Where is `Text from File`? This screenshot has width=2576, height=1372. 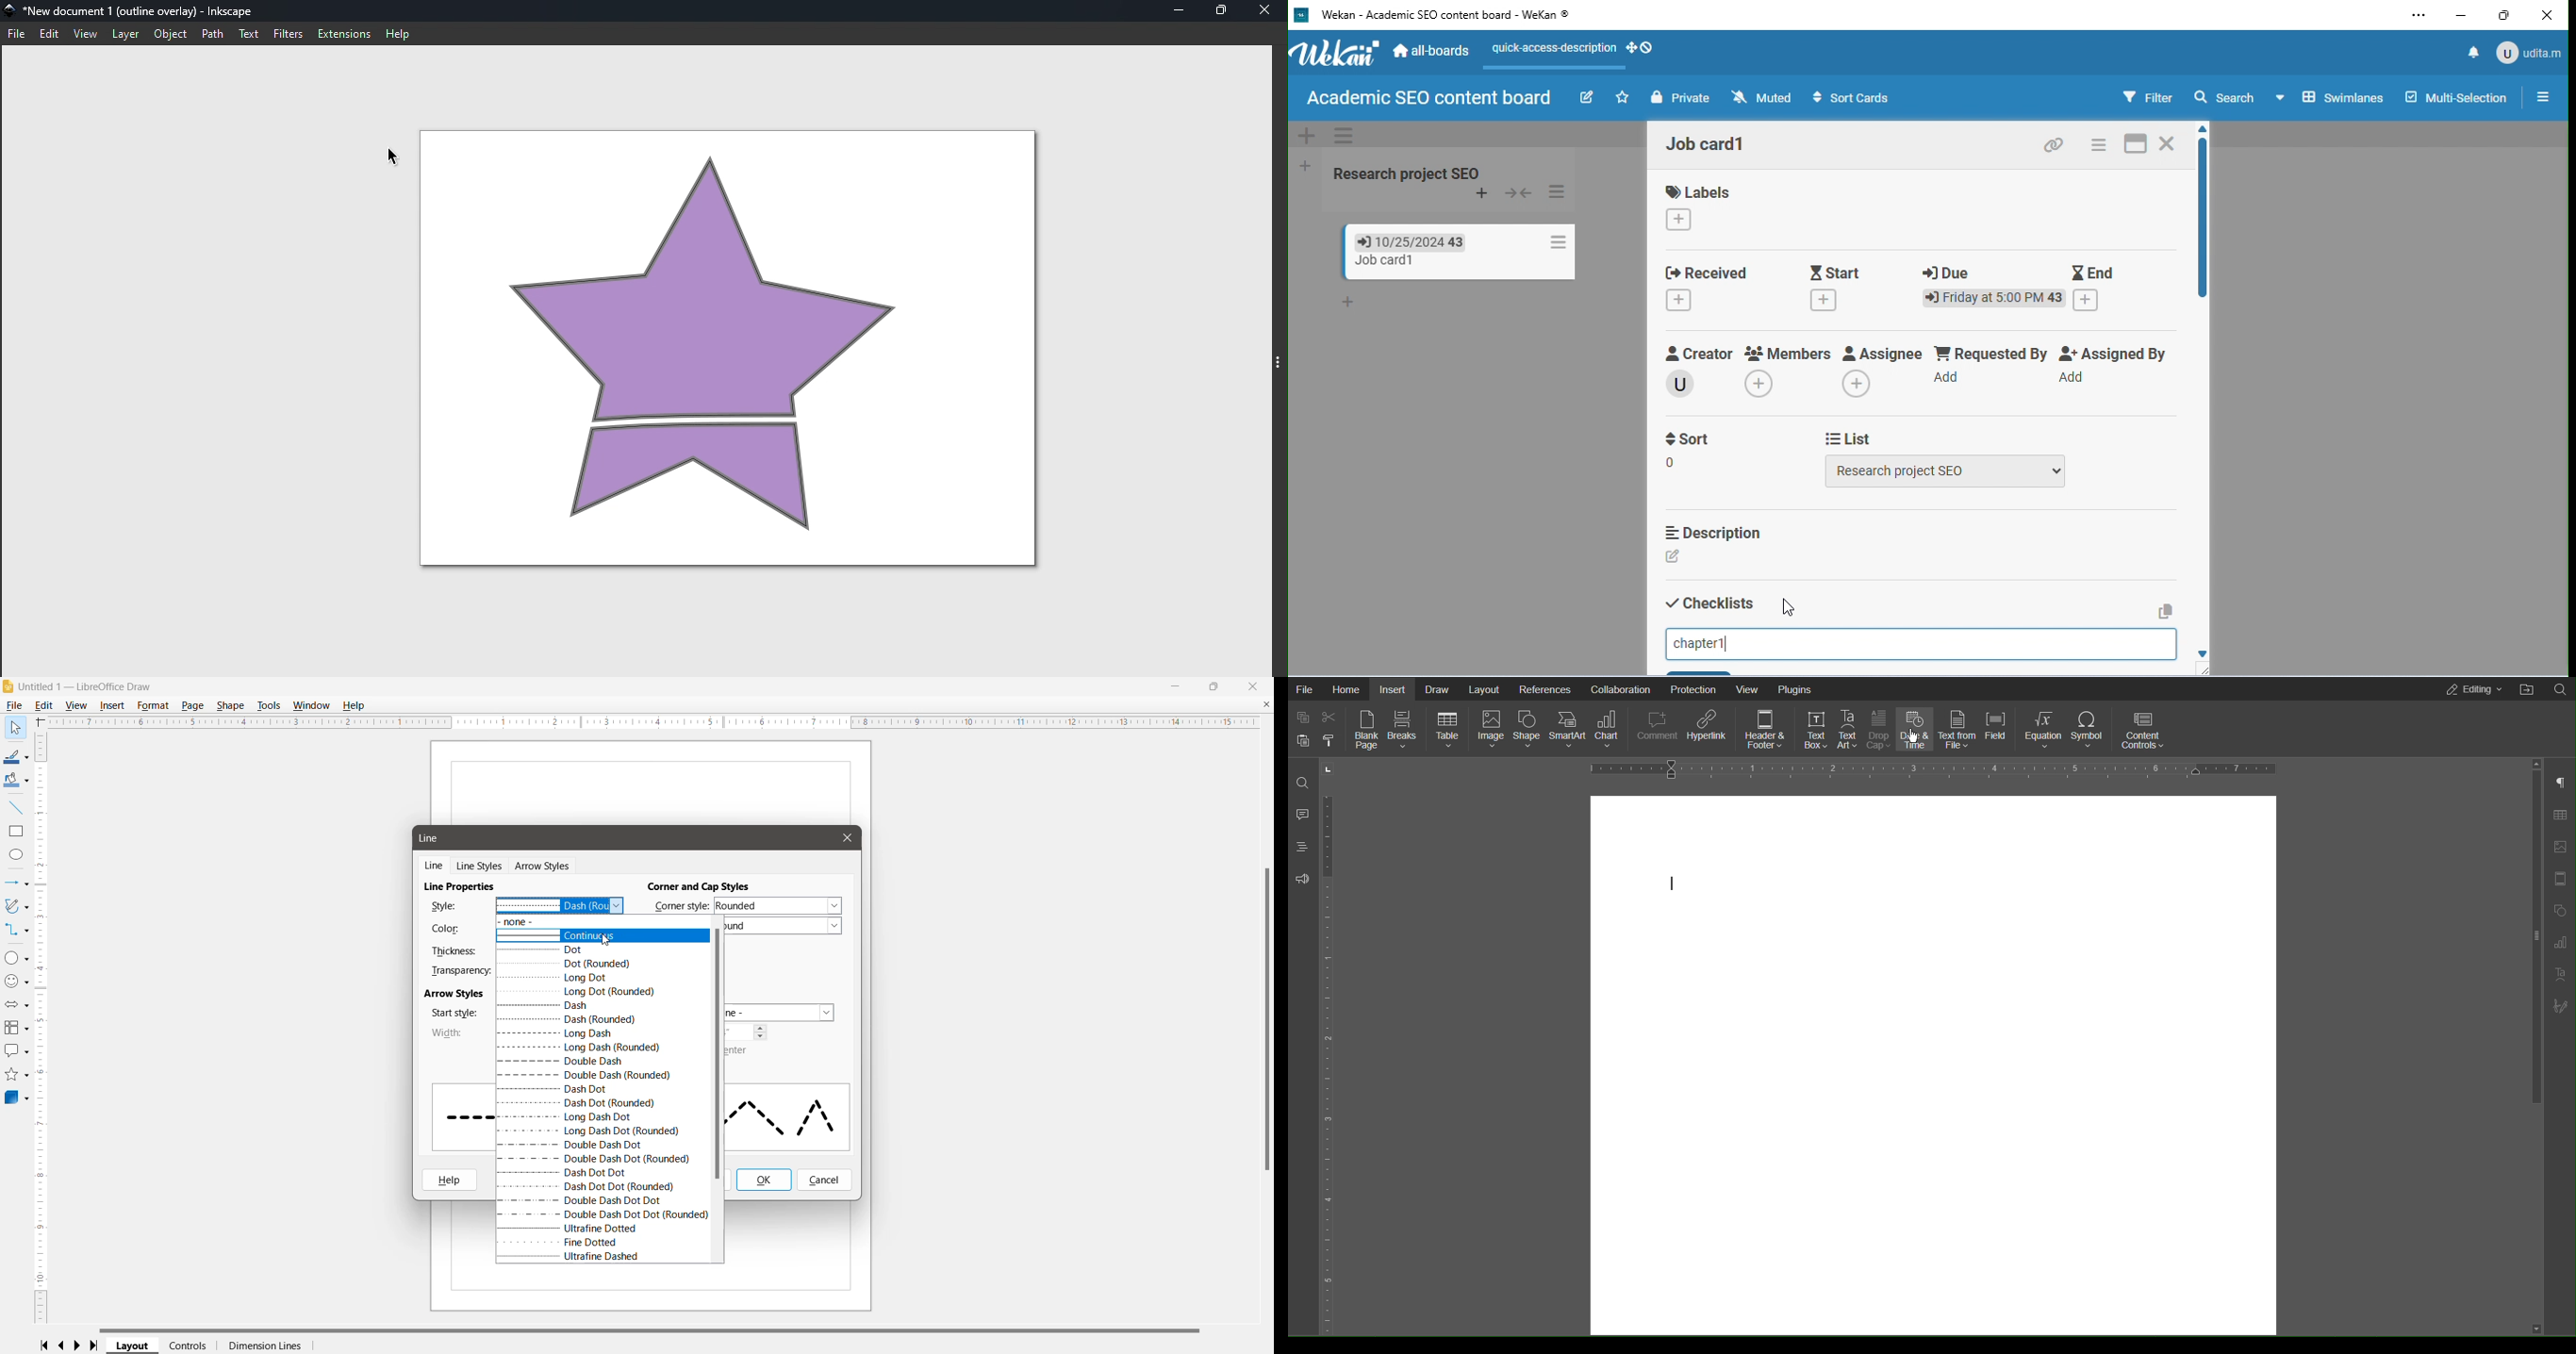 Text from File is located at coordinates (1957, 728).